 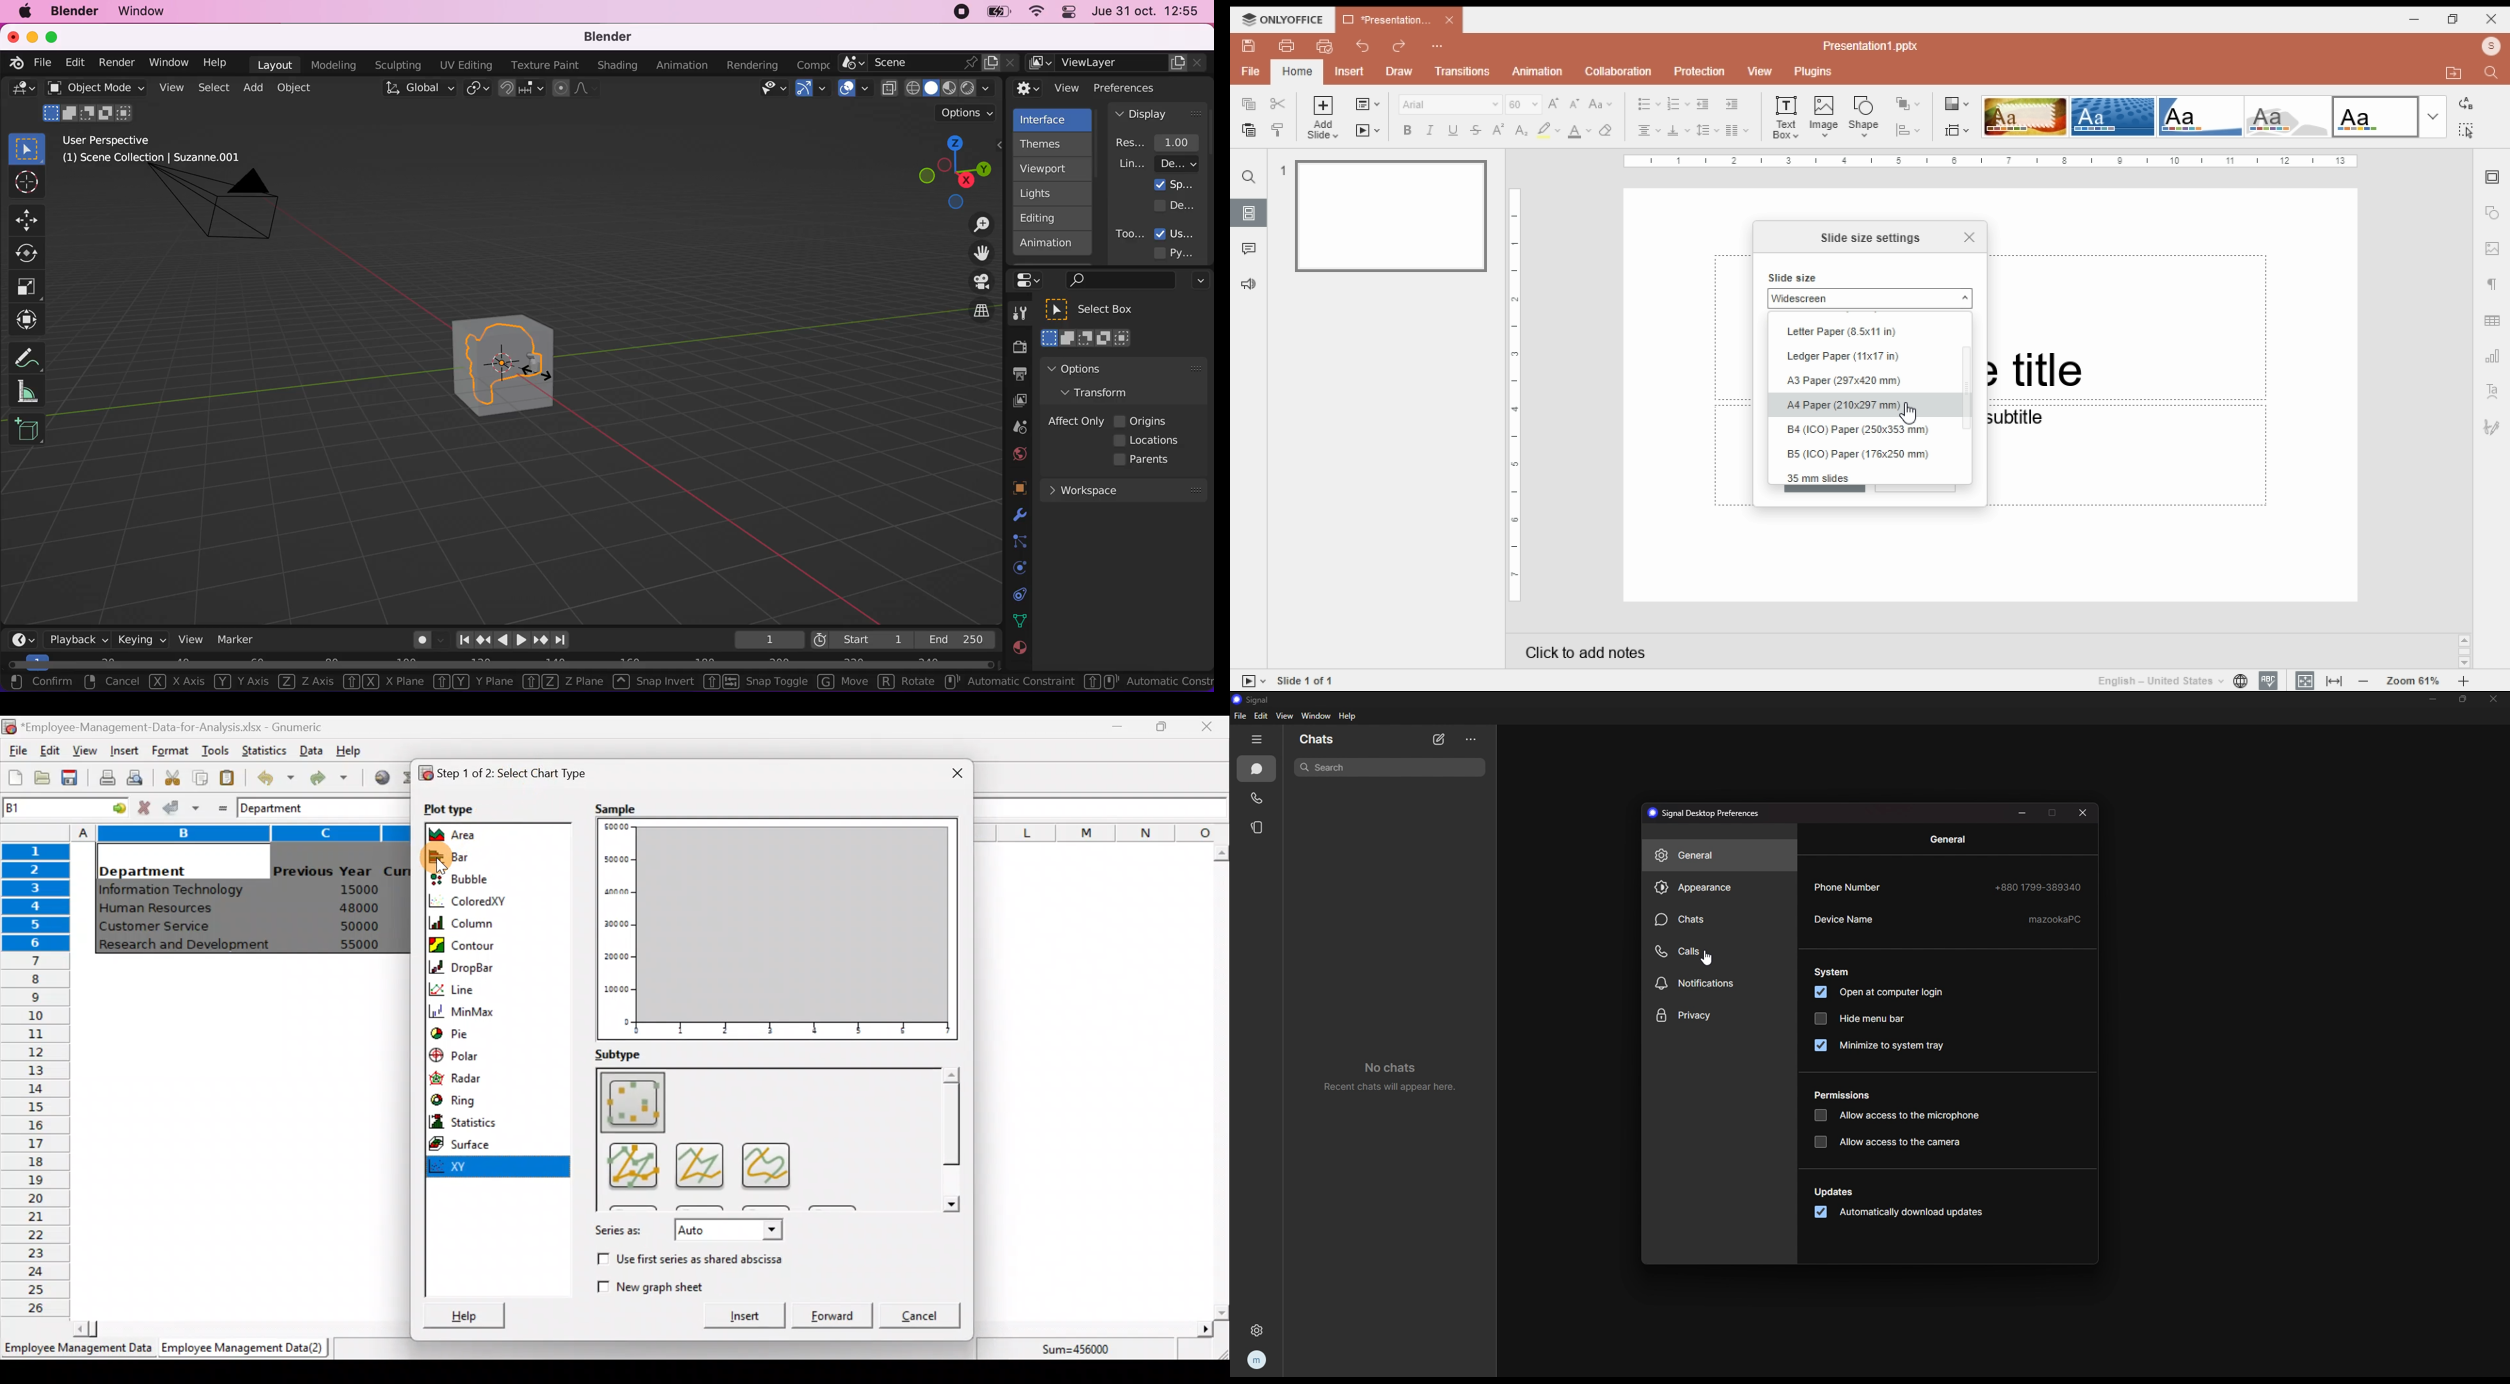 What do you see at coordinates (1221, 1082) in the screenshot?
I see `Scroll bar` at bounding box center [1221, 1082].